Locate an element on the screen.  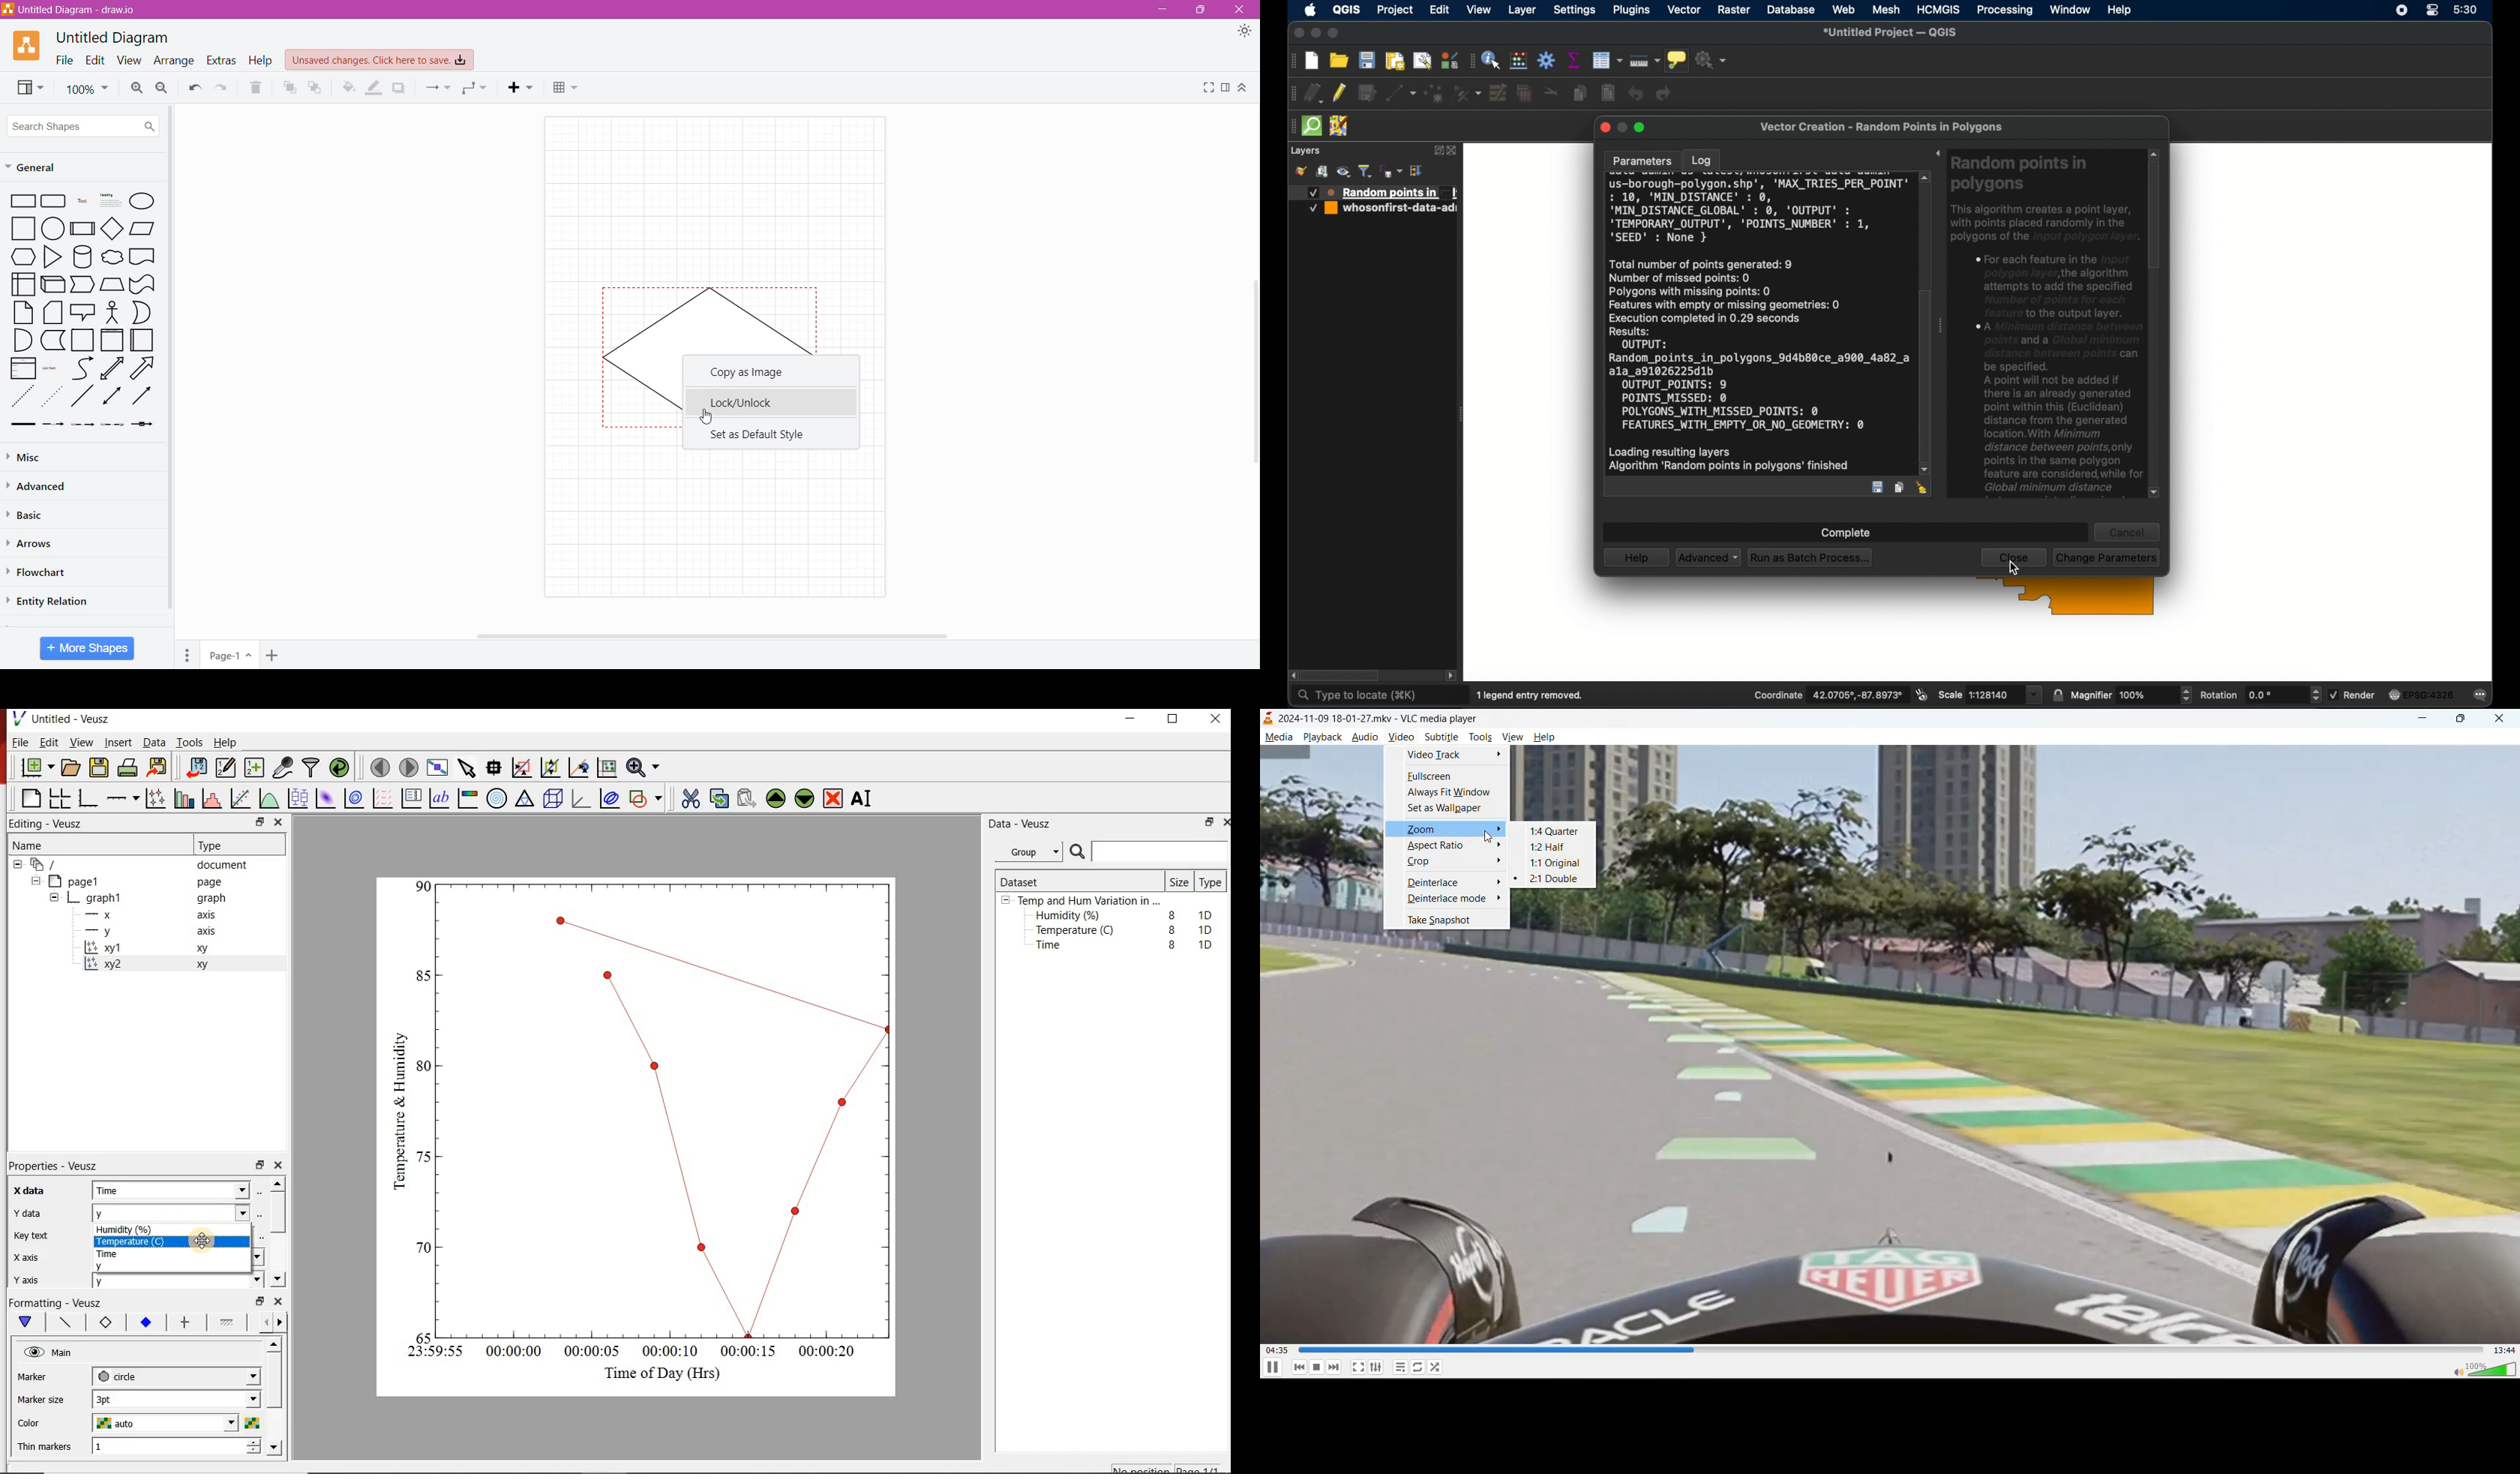
modify attributes is located at coordinates (1498, 92).